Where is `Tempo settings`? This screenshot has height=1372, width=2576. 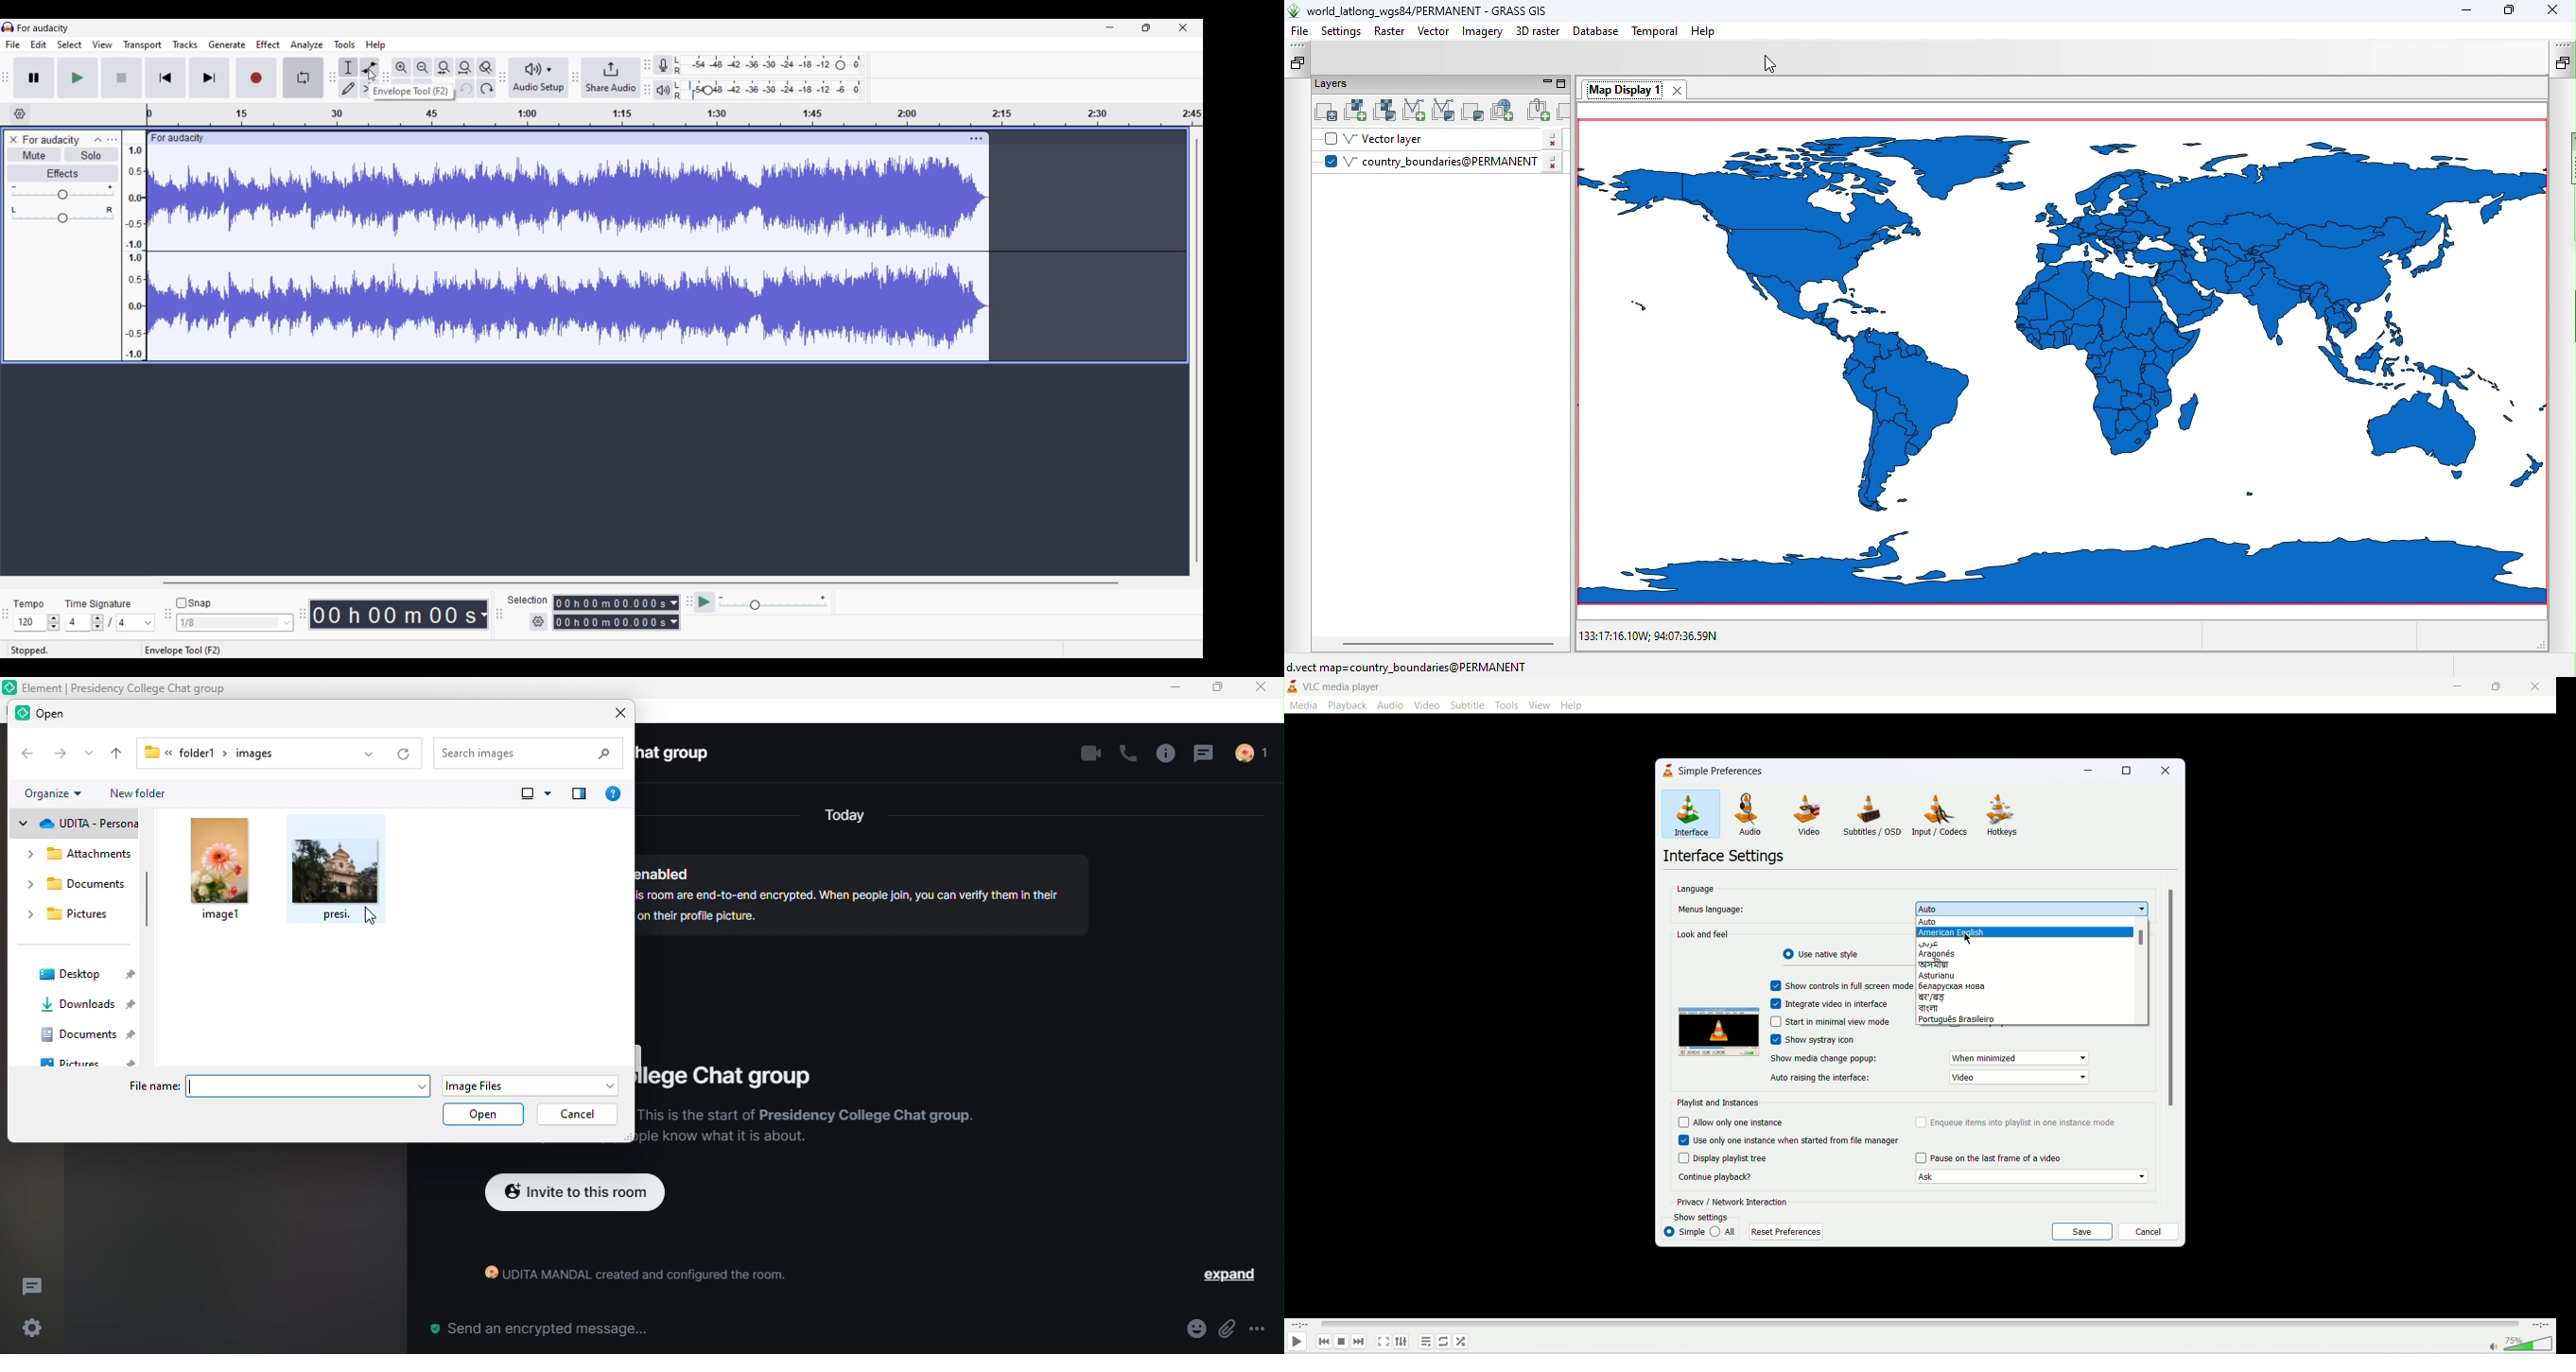
Tempo settings is located at coordinates (37, 622).